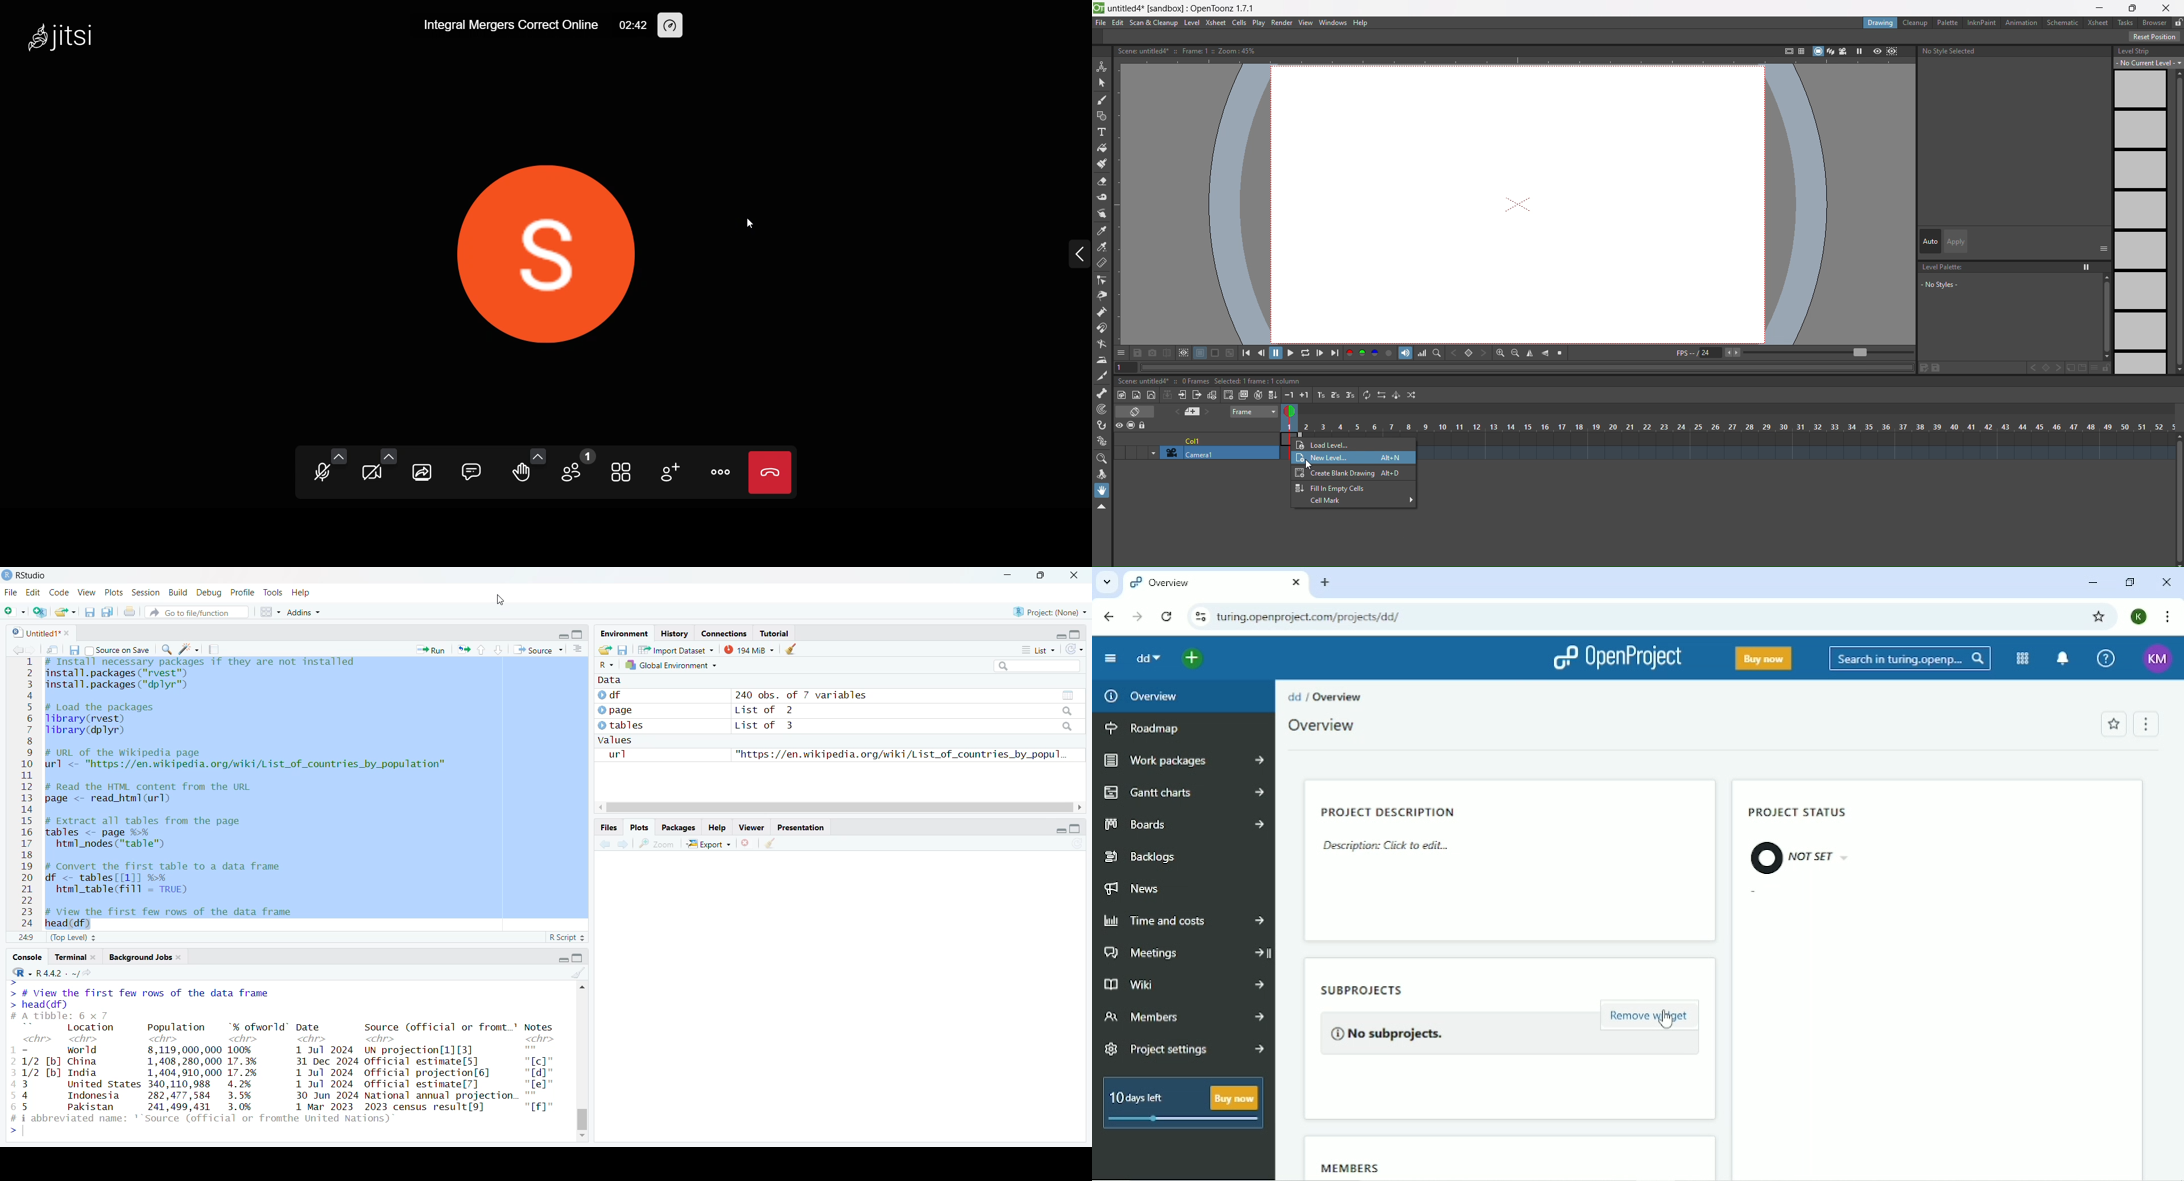 Image resolution: width=2184 pixels, height=1204 pixels. I want to click on inknpaint, so click(1980, 23).